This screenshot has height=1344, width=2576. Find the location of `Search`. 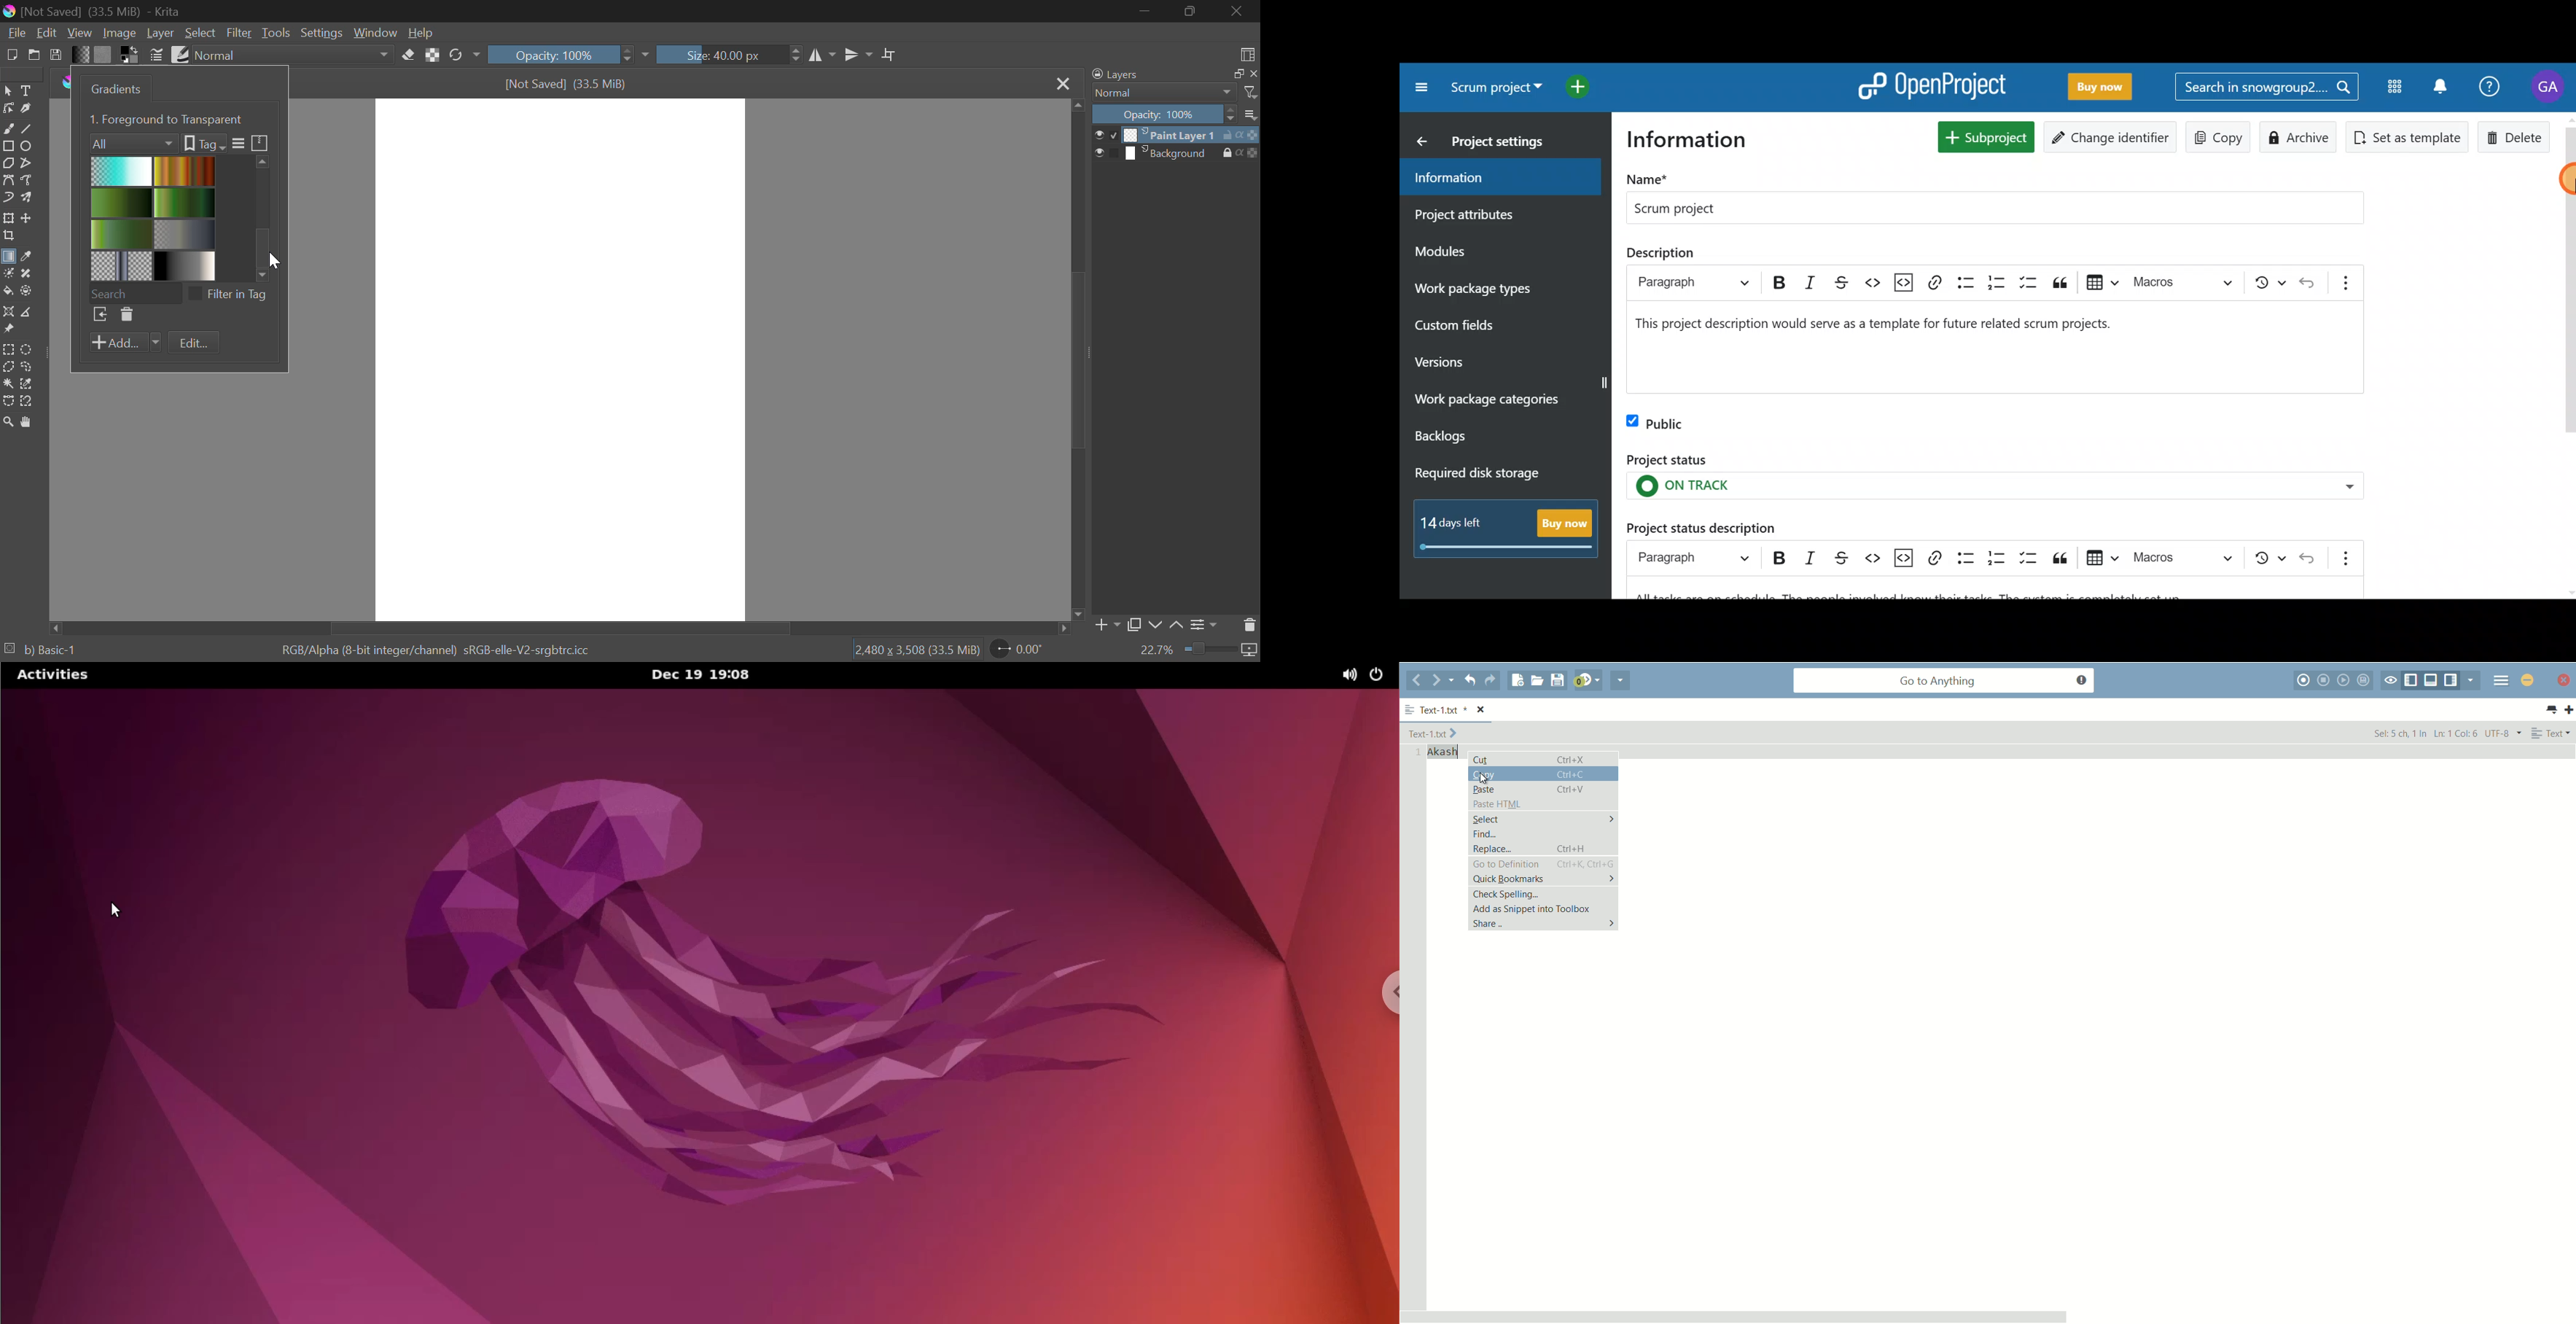

Search is located at coordinates (135, 292).